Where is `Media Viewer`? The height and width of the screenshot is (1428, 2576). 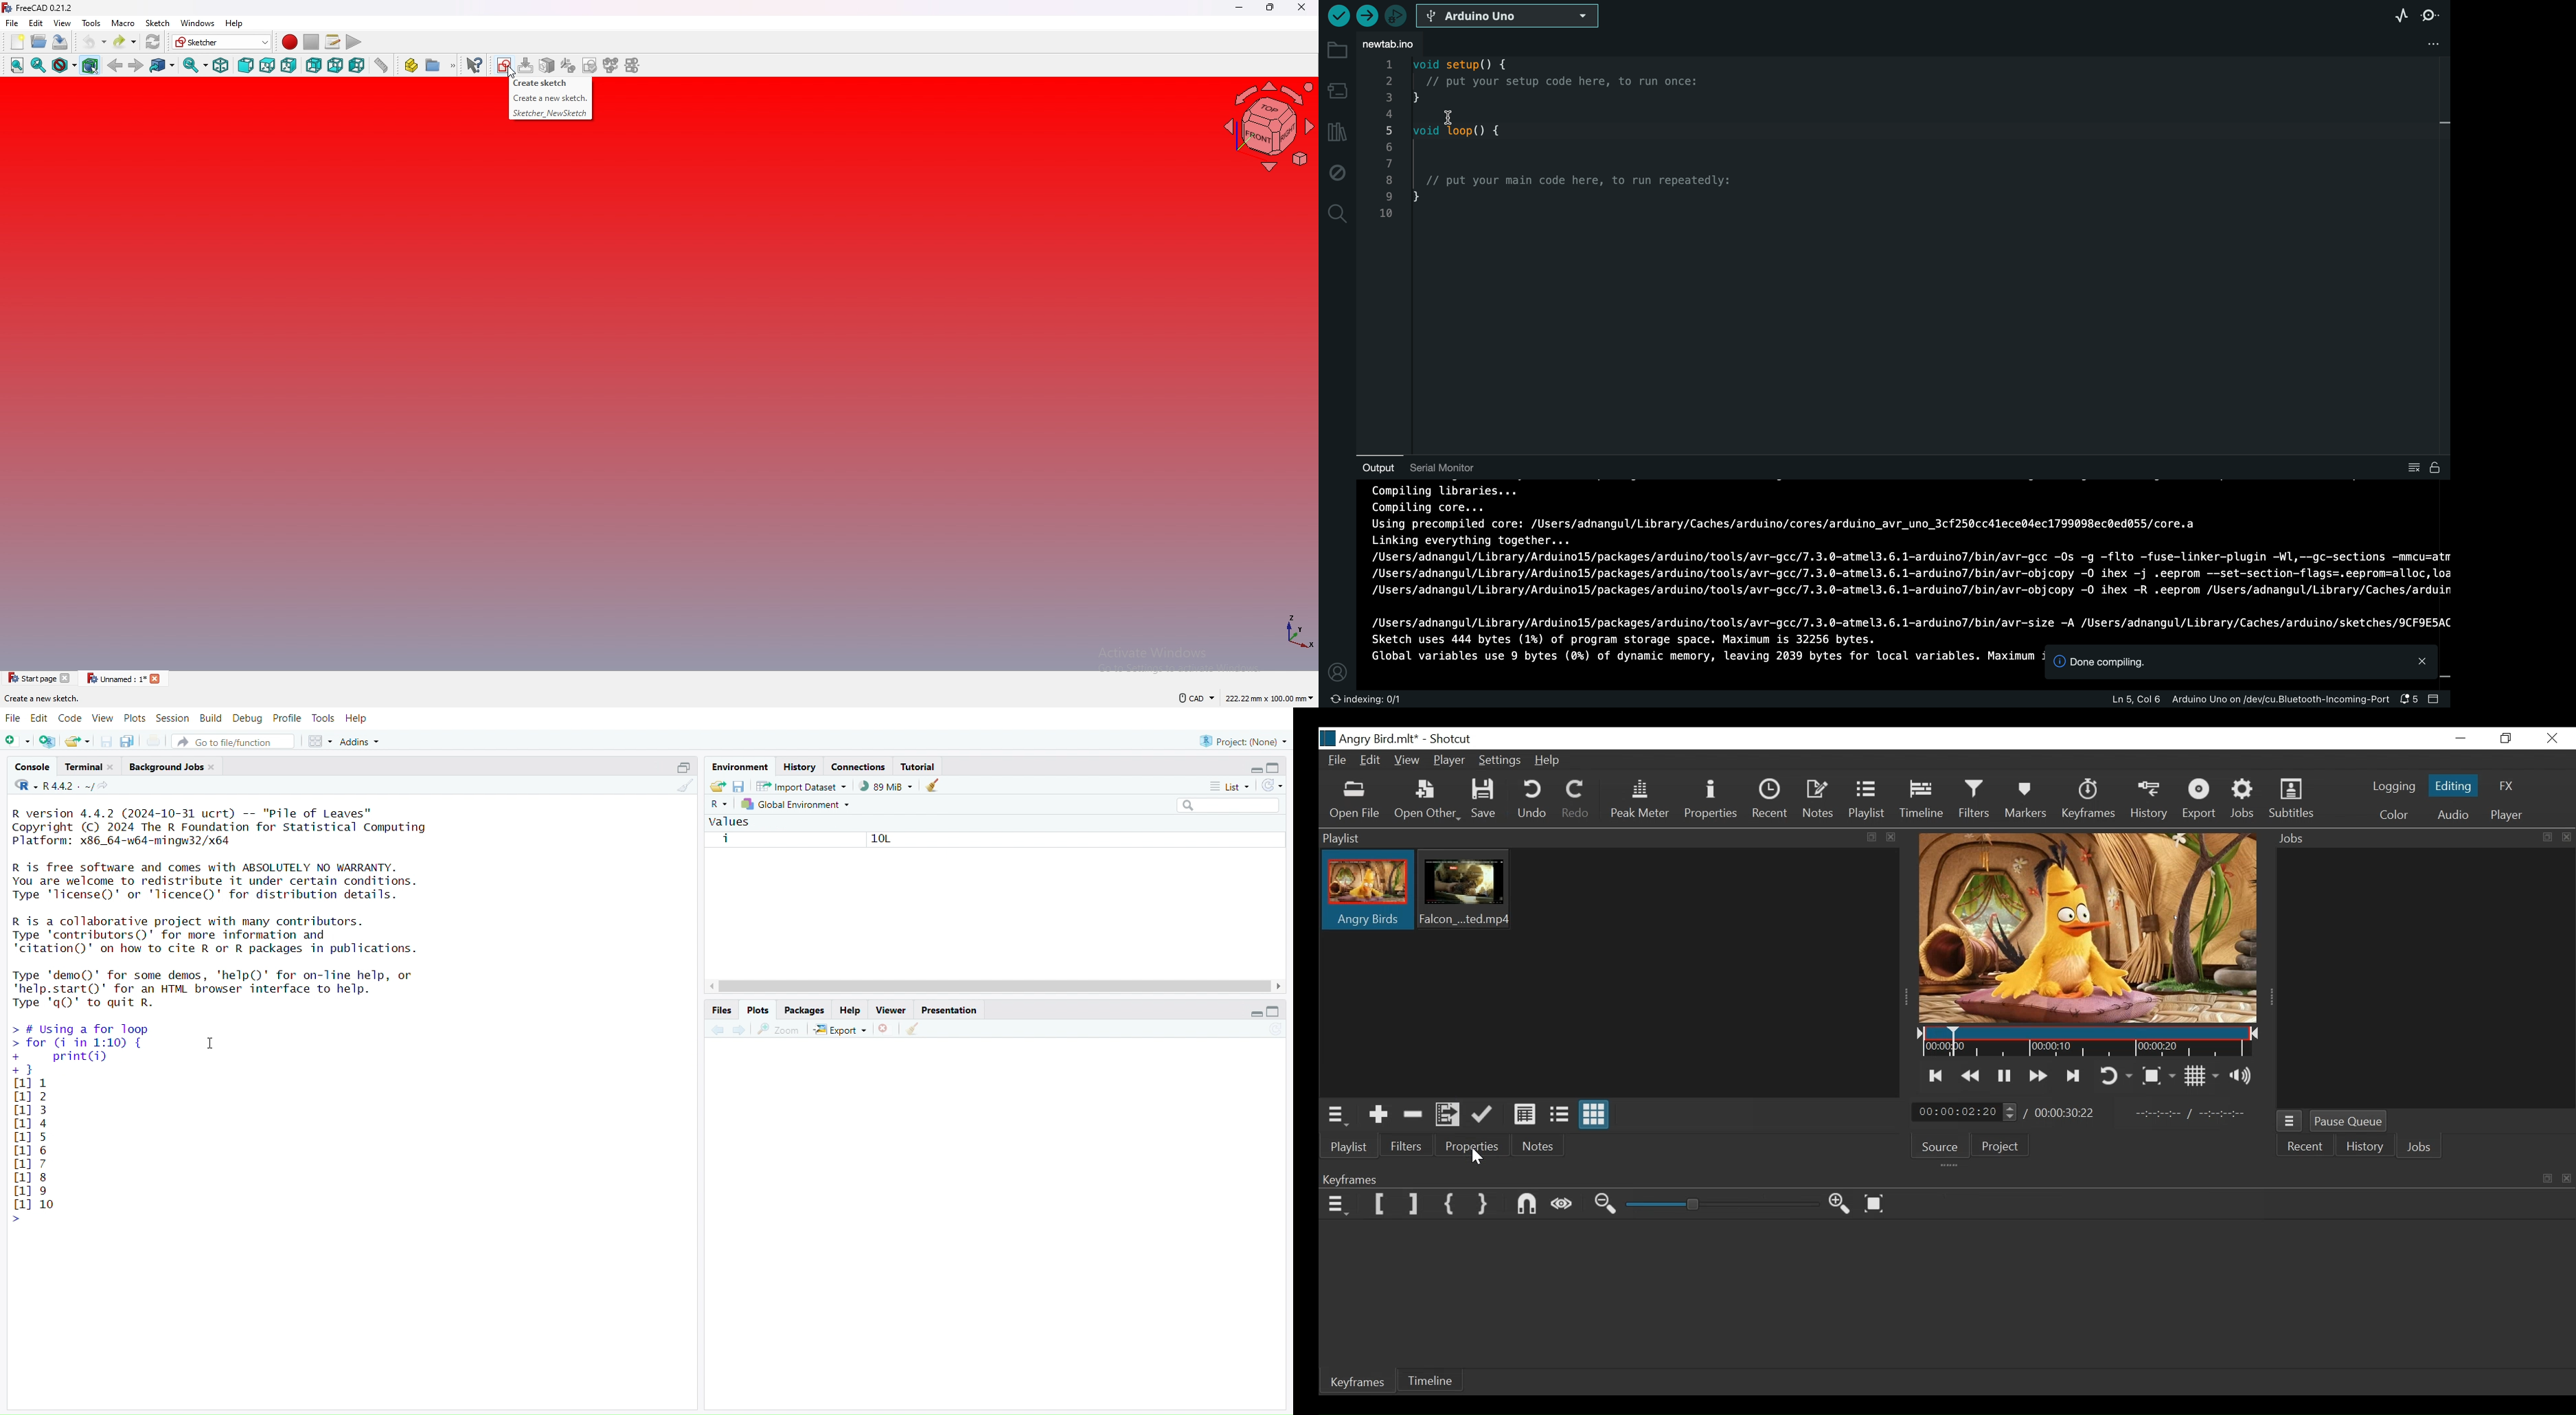 Media Viewer is located at coordinates (2087, 927).